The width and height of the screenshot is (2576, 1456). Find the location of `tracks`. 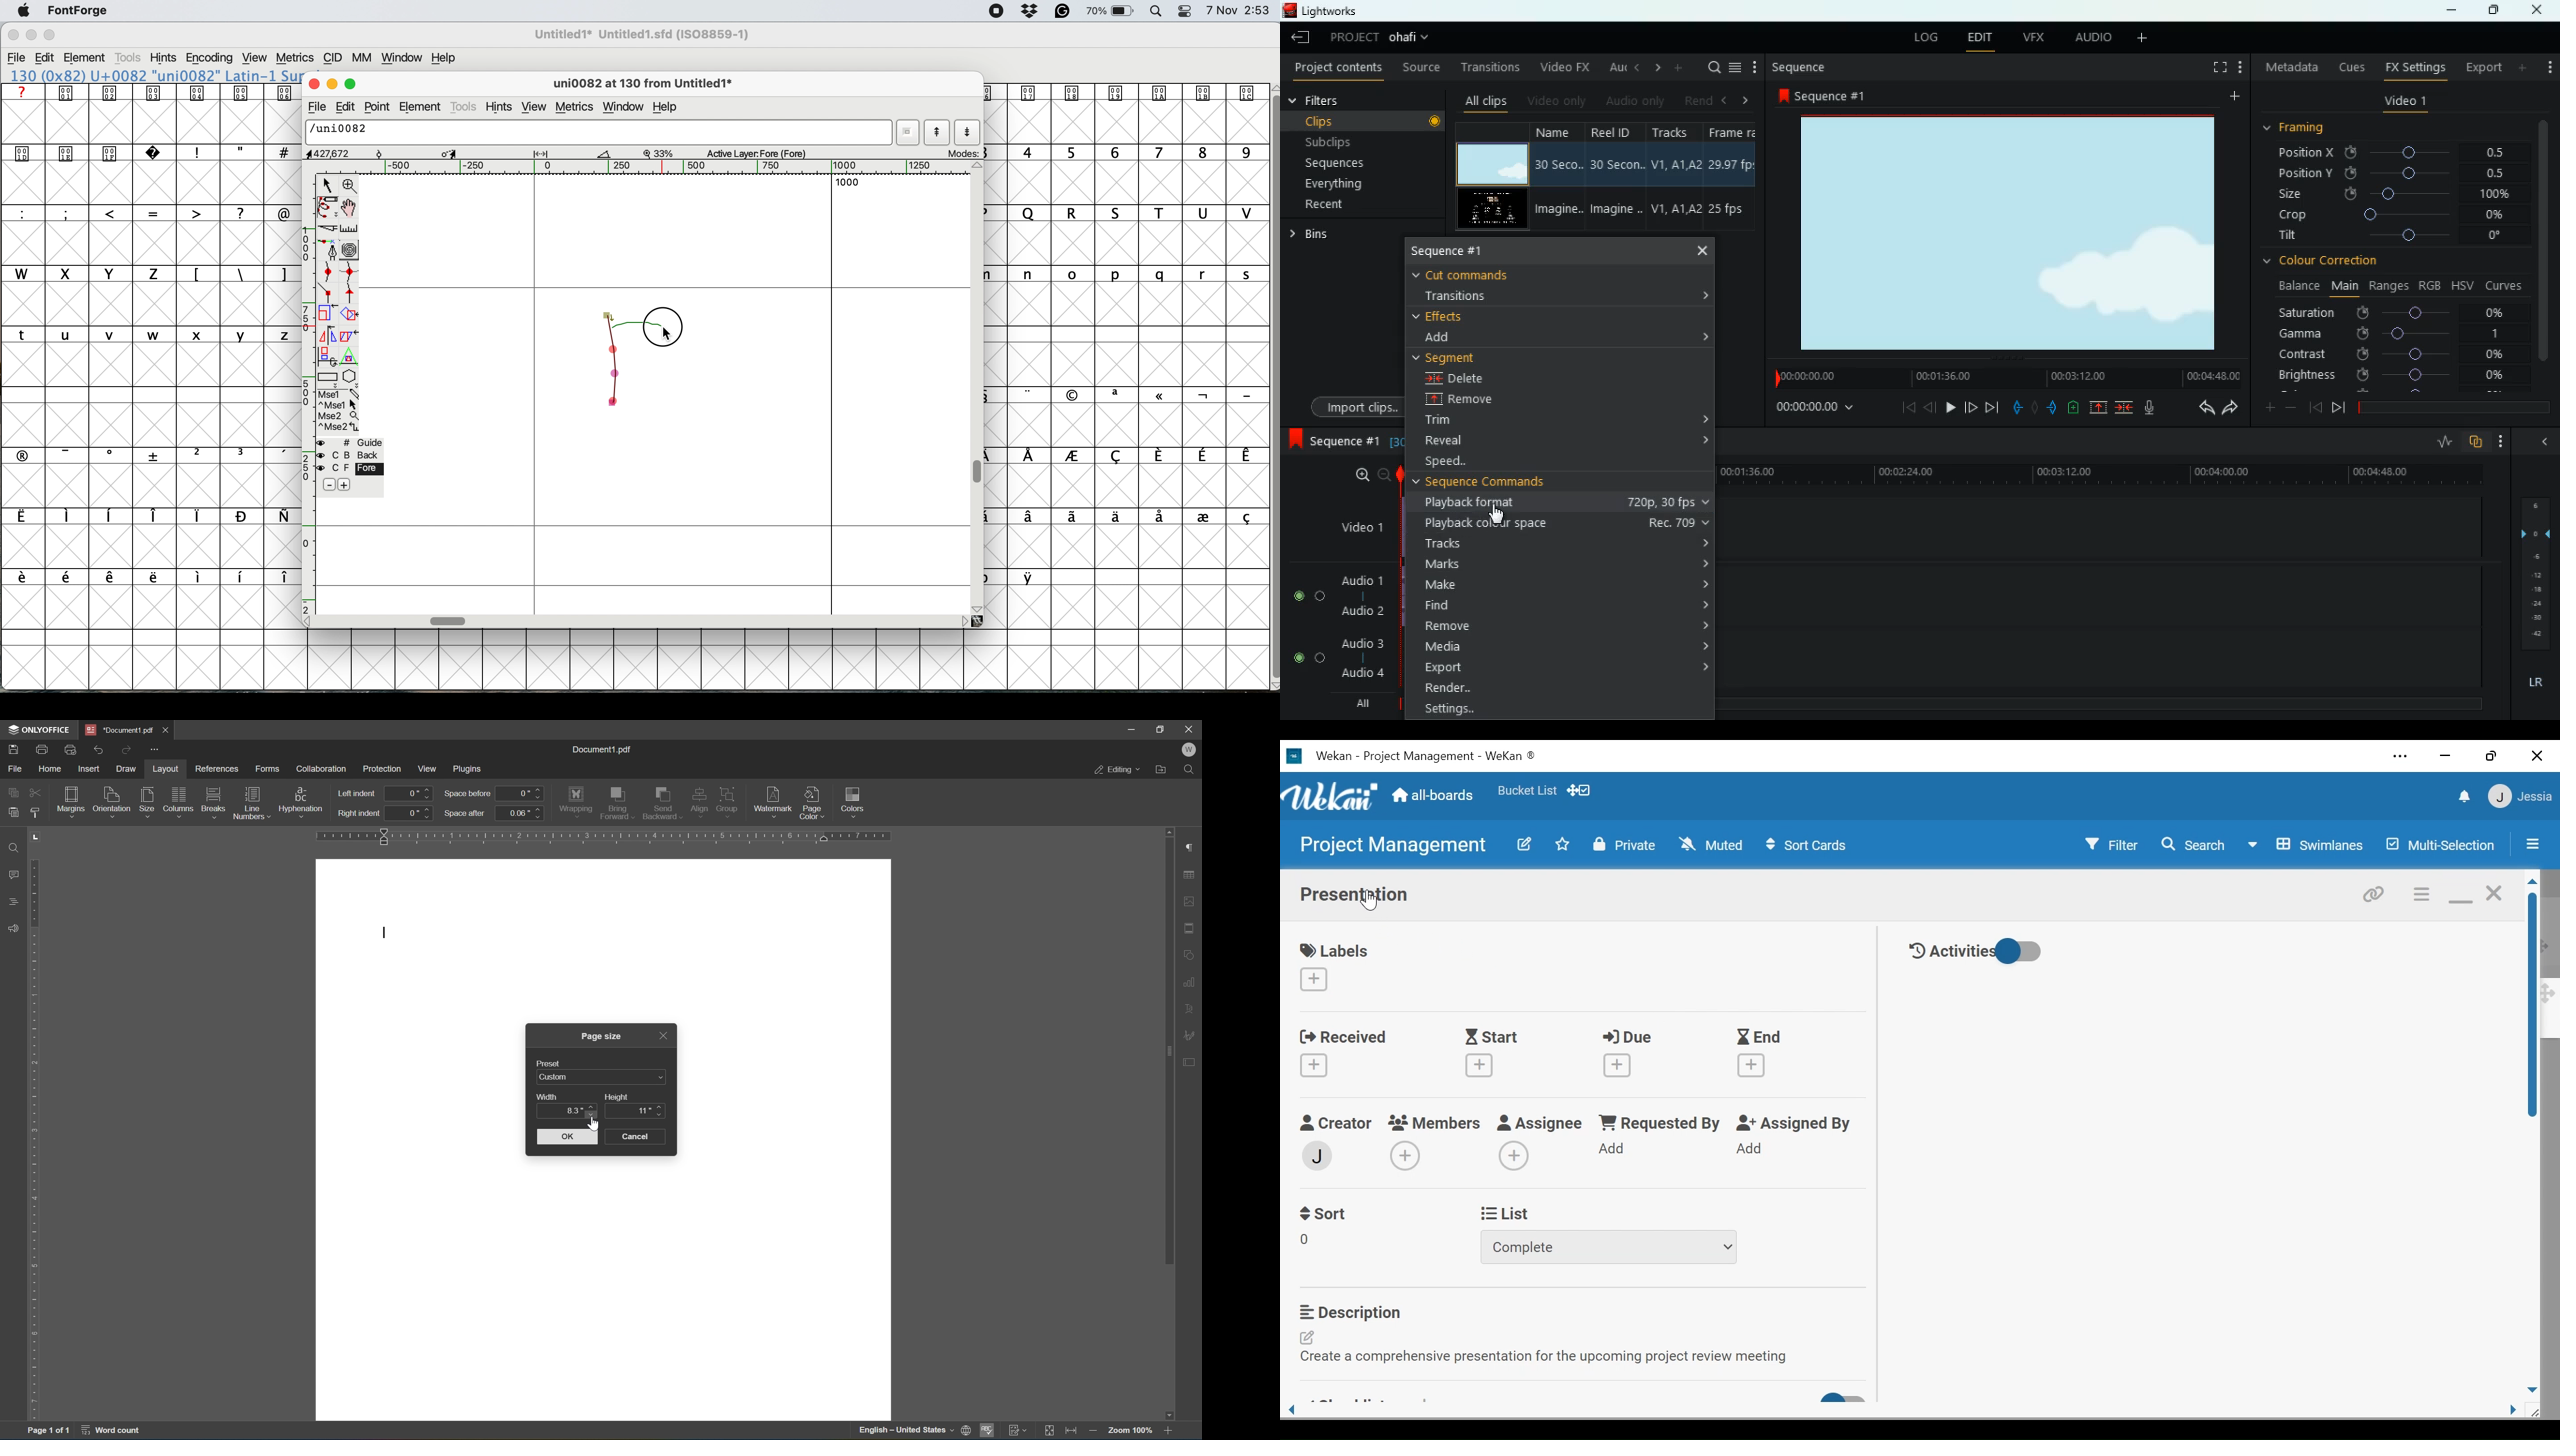

tracks is located at coordinates (1673, 177).